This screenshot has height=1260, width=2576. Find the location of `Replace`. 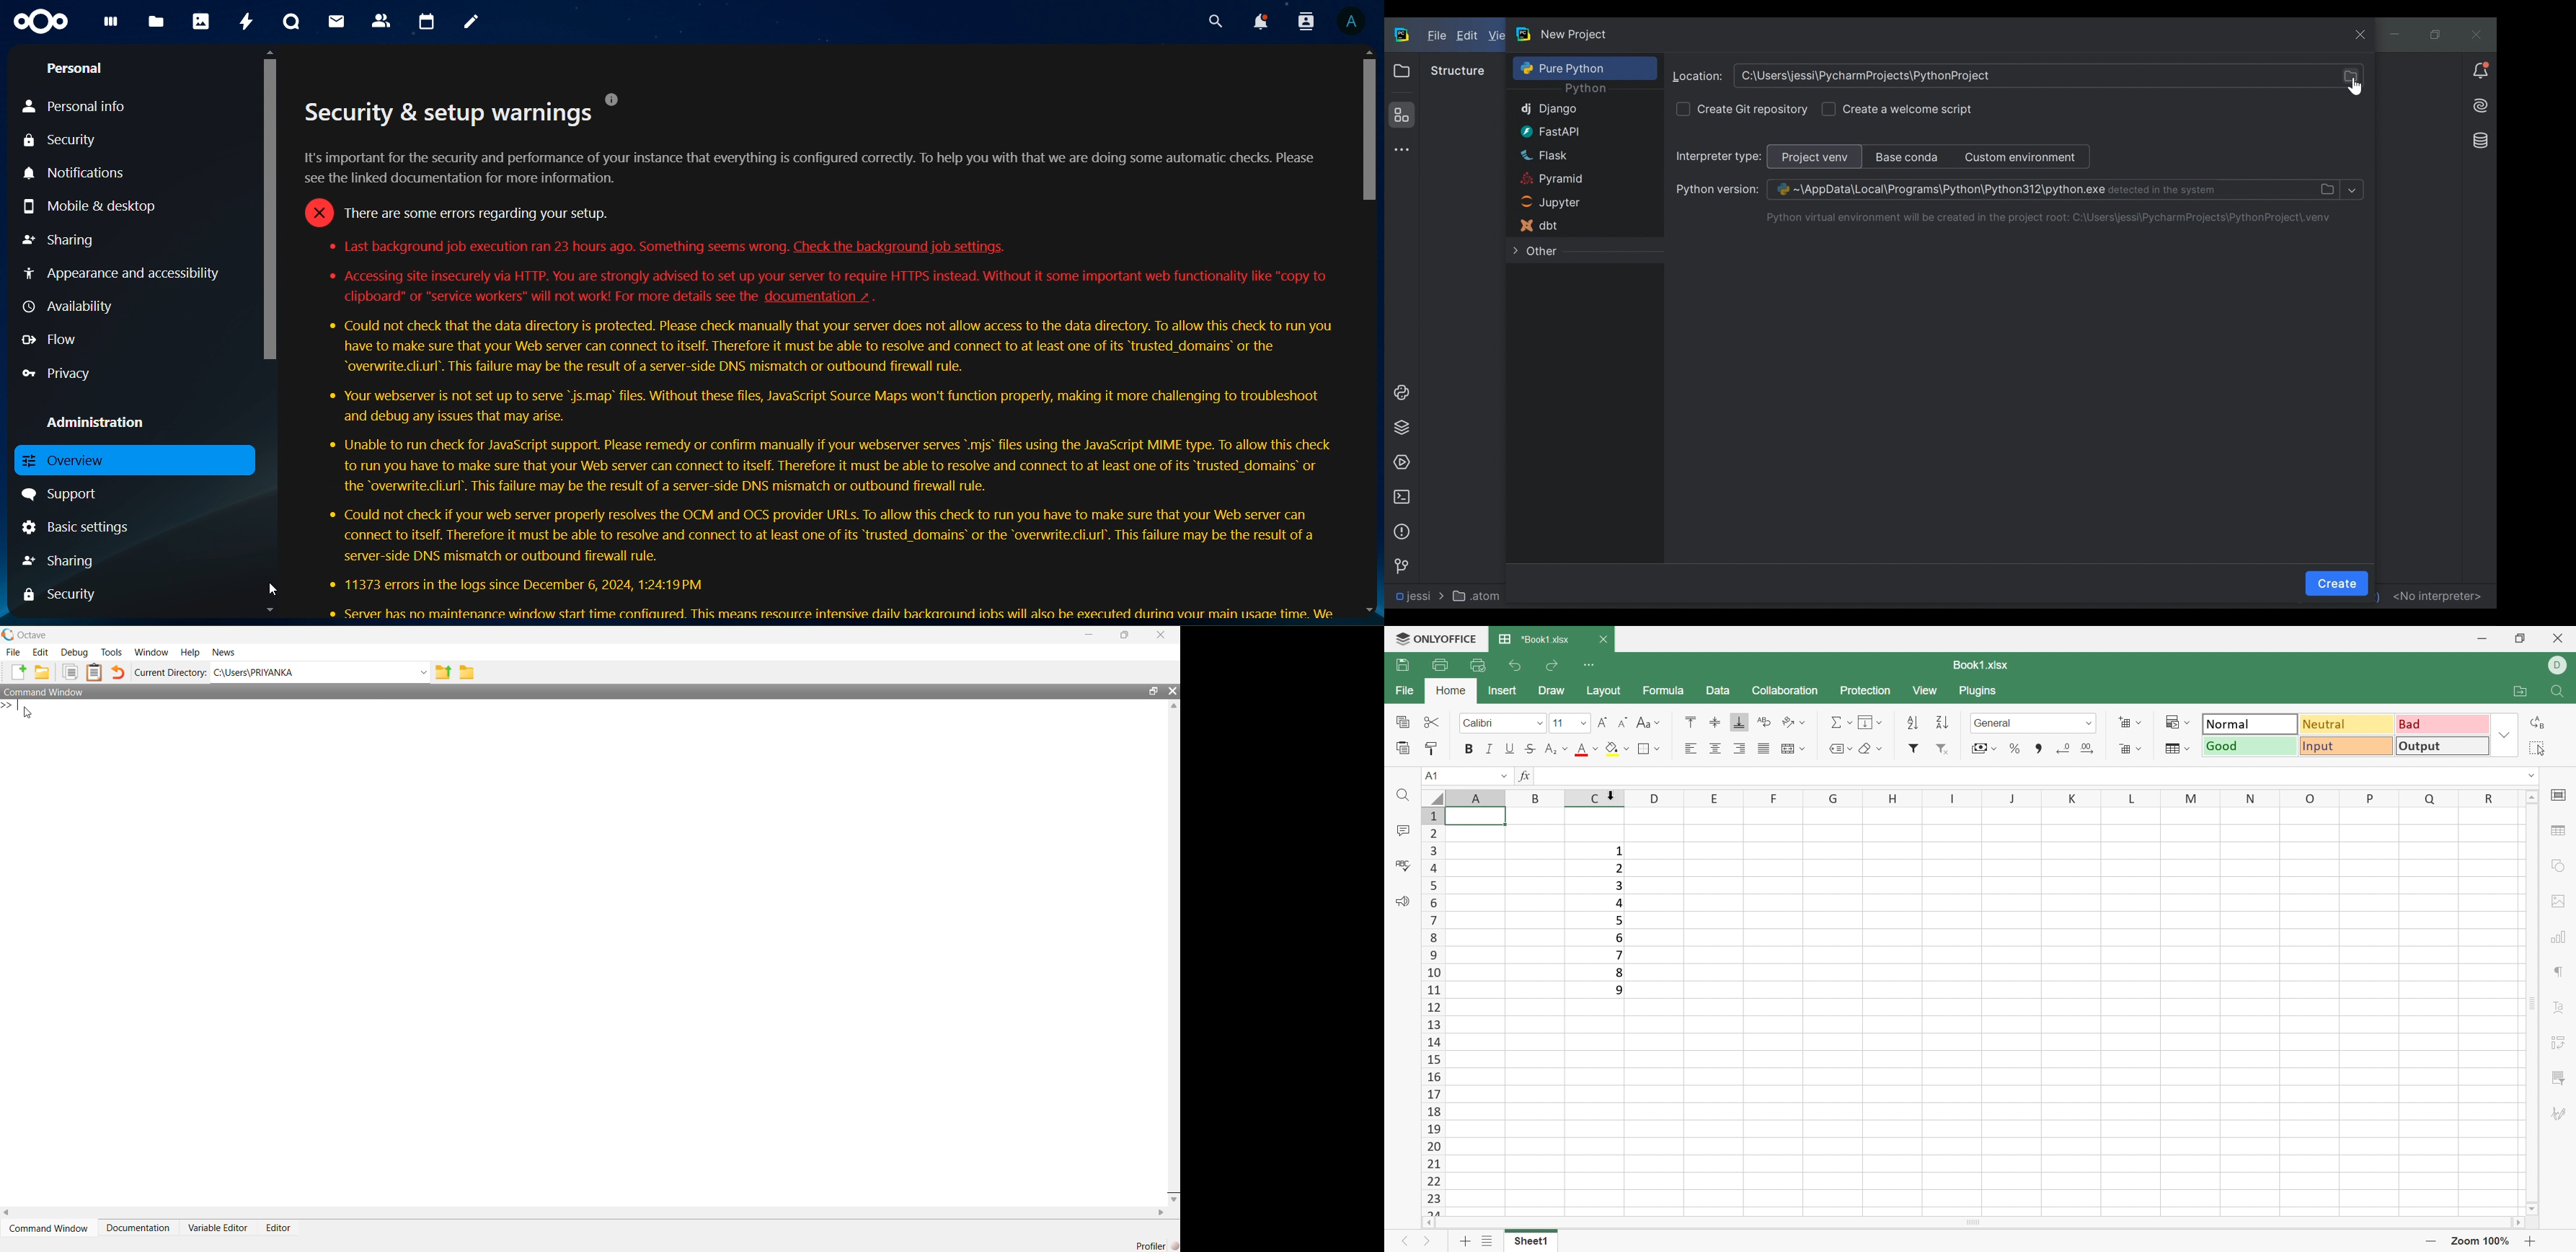

Replace is located at coordinates (2537, 724).